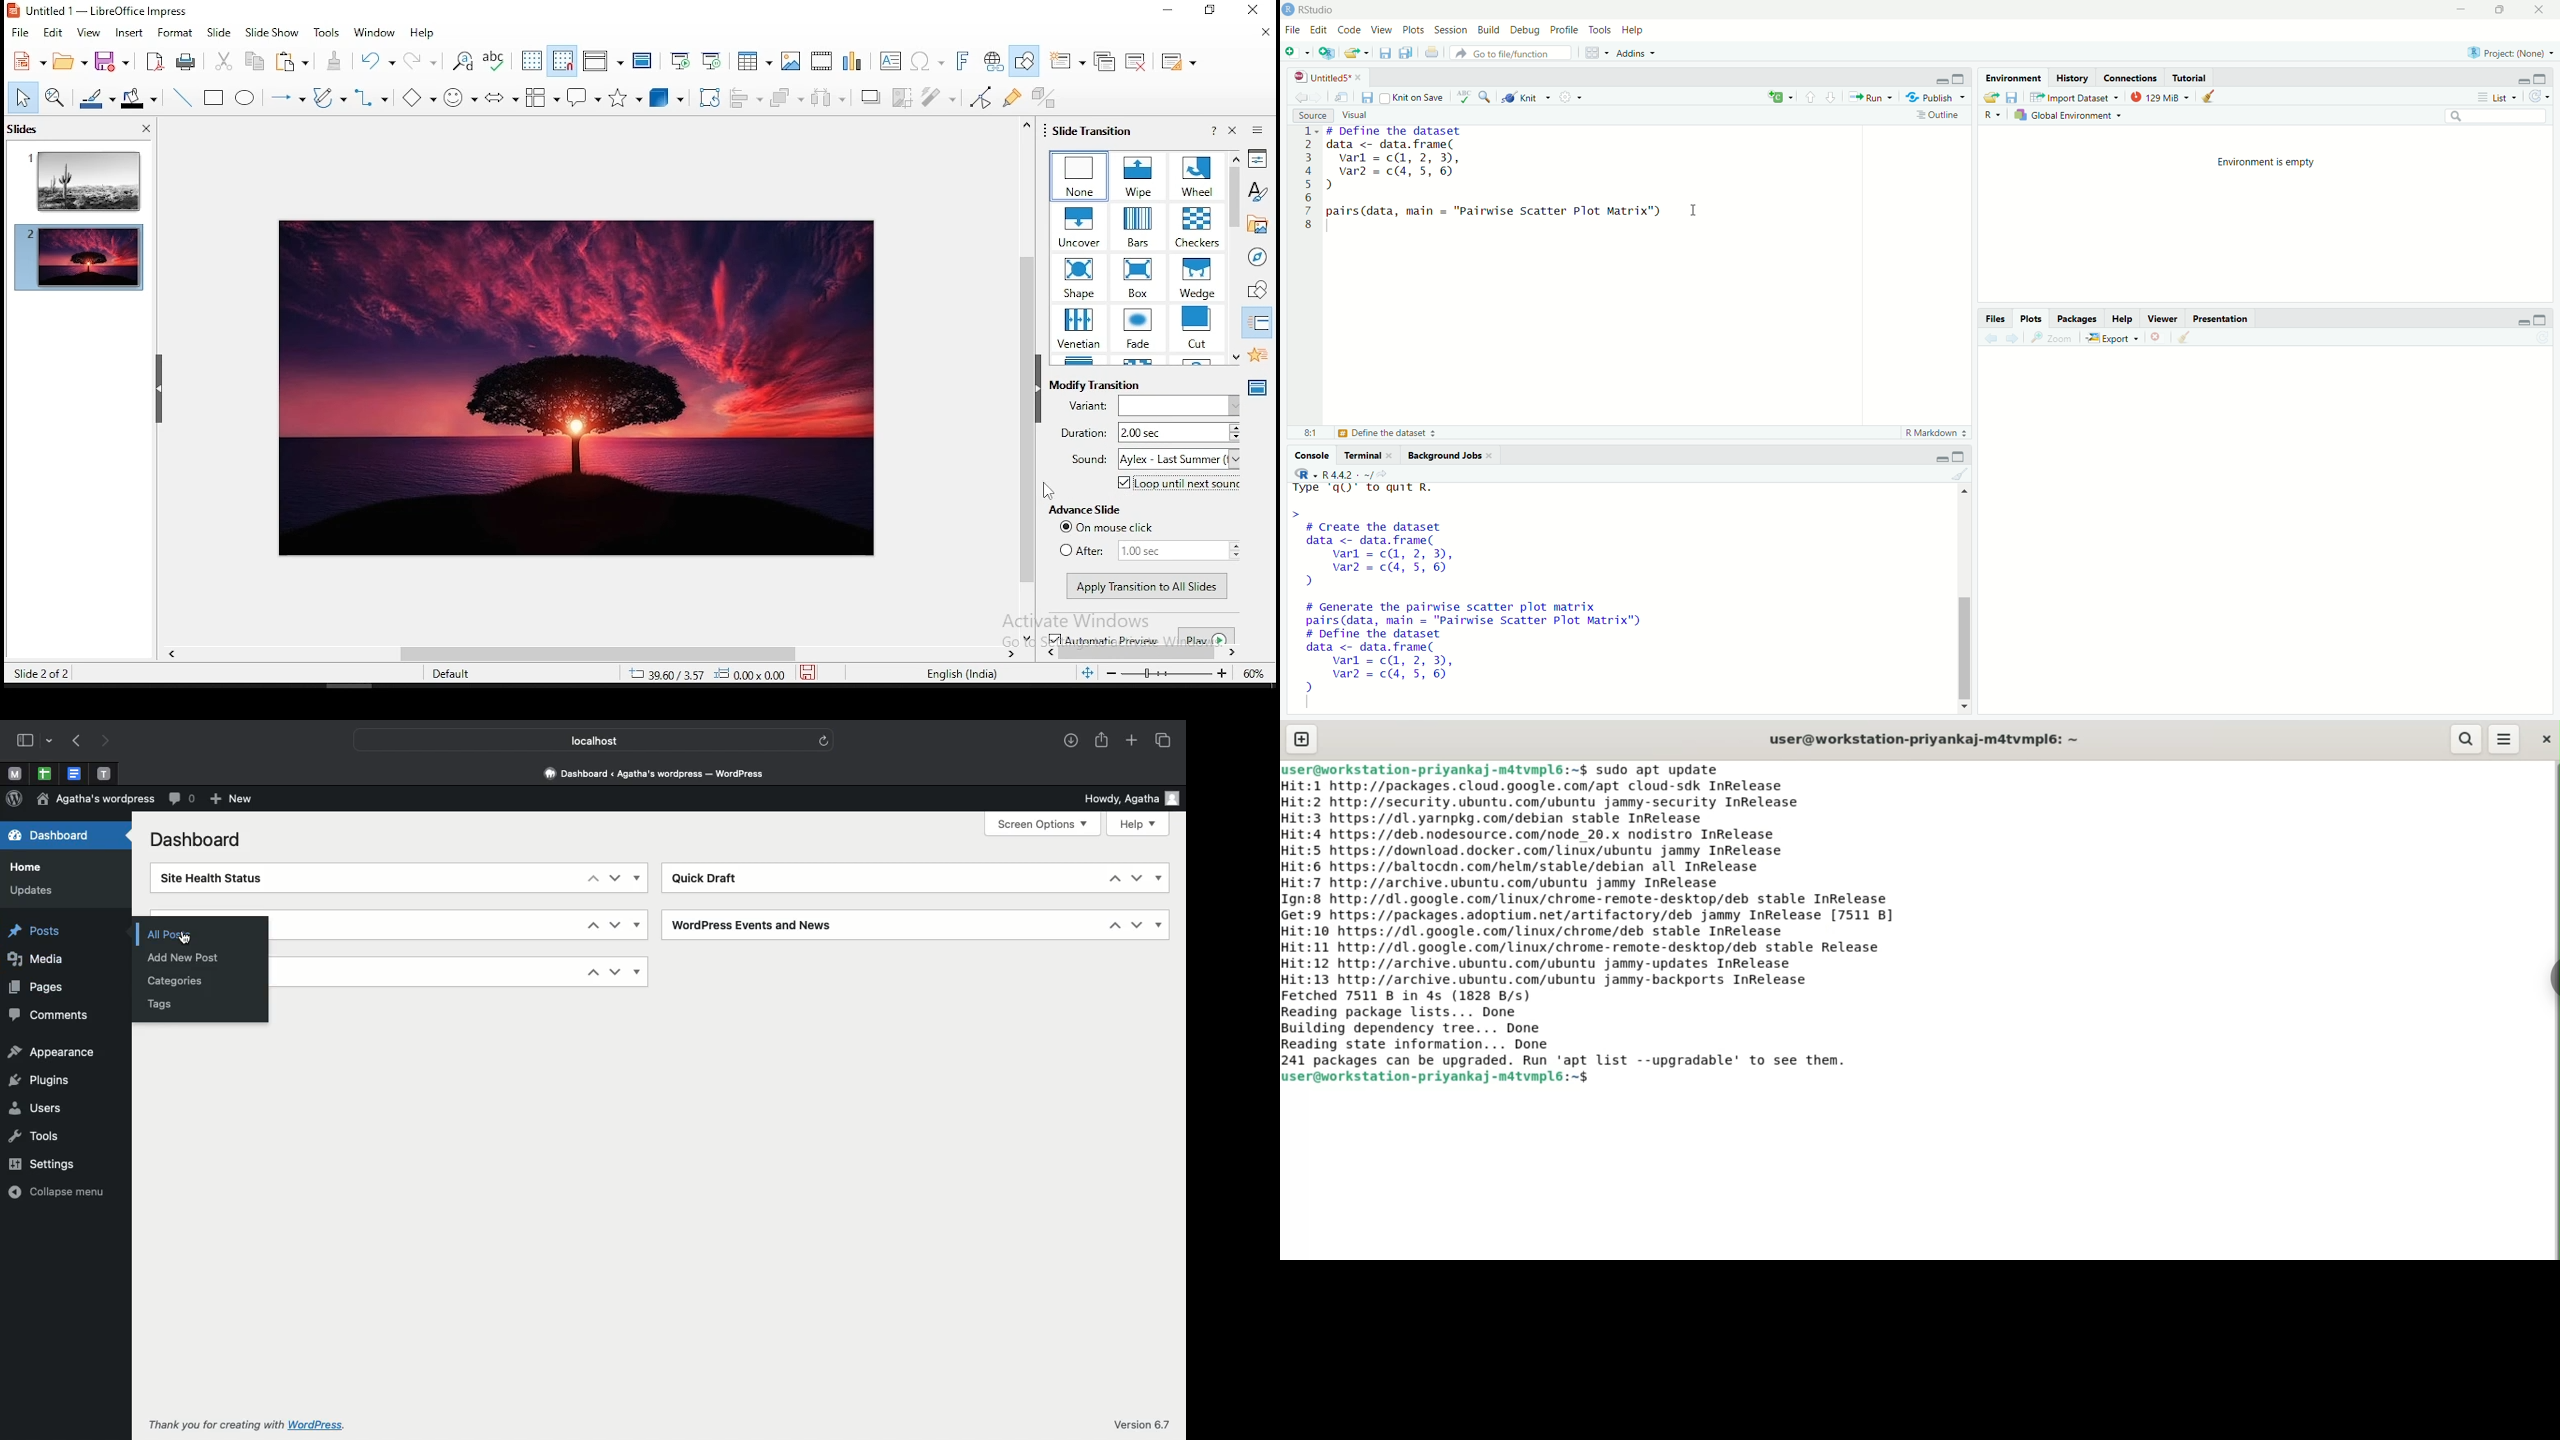 Image resolution: width=2576 pixels, height=1456 pixels. I want to click on Load workspace, so click(1989, 95).